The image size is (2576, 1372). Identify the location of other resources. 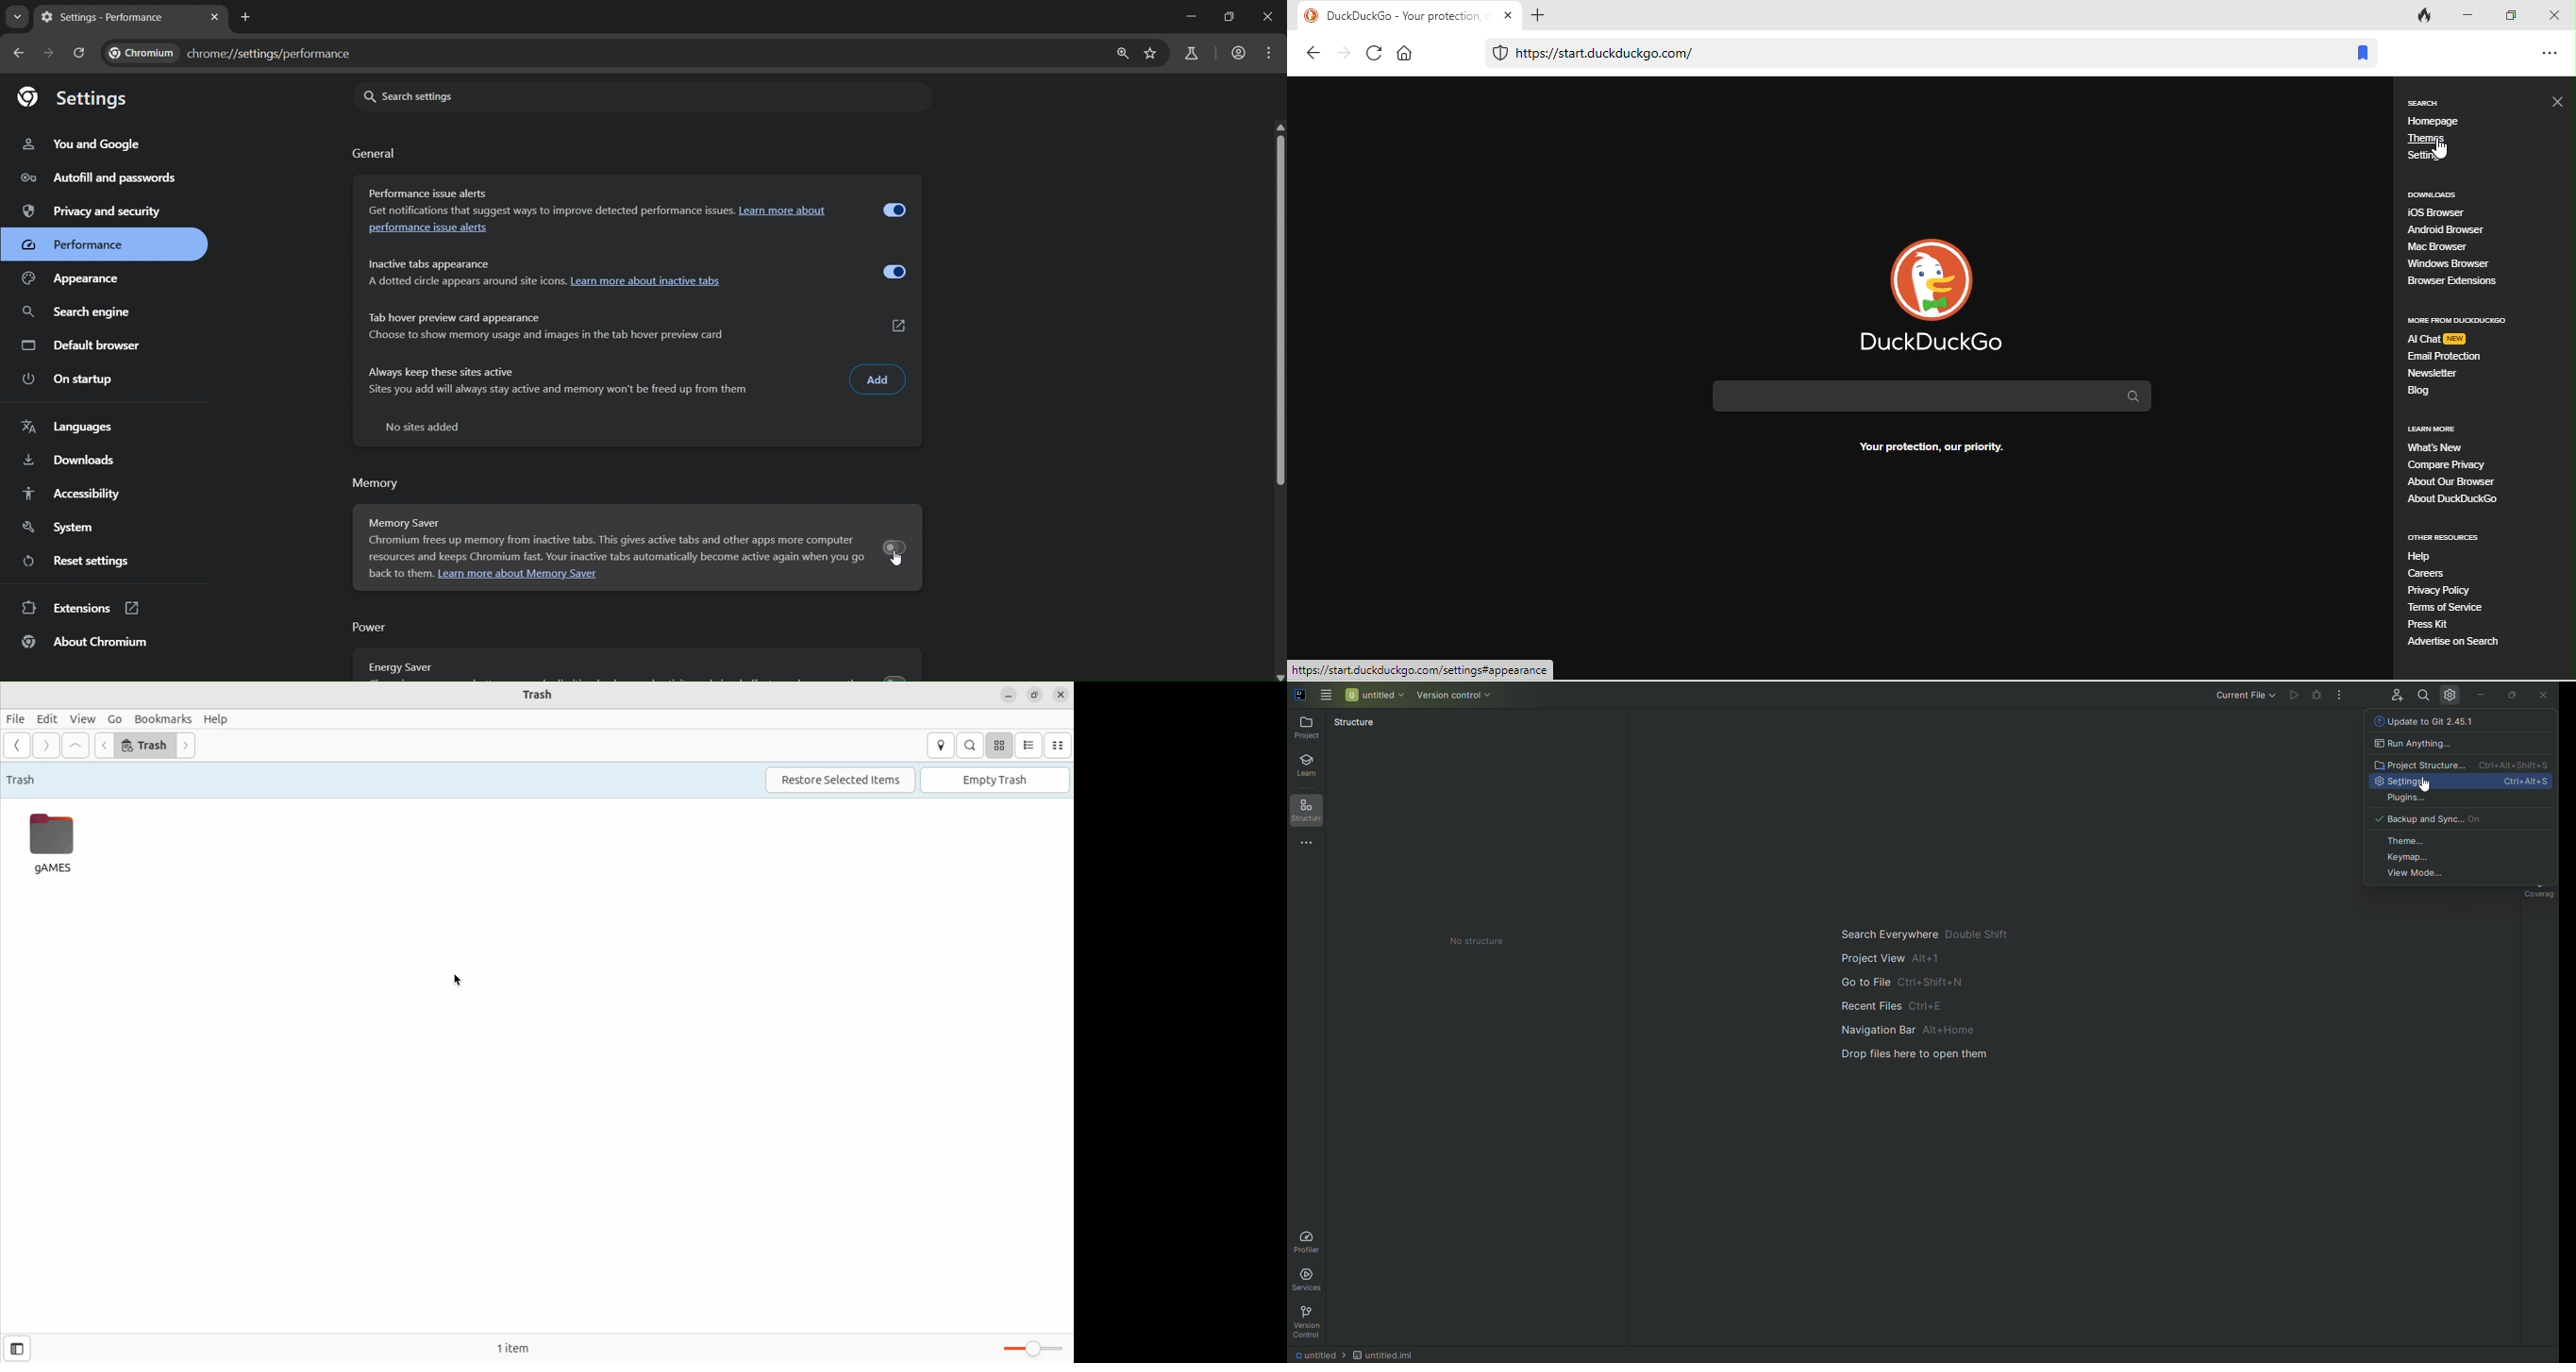
(2447, 535).